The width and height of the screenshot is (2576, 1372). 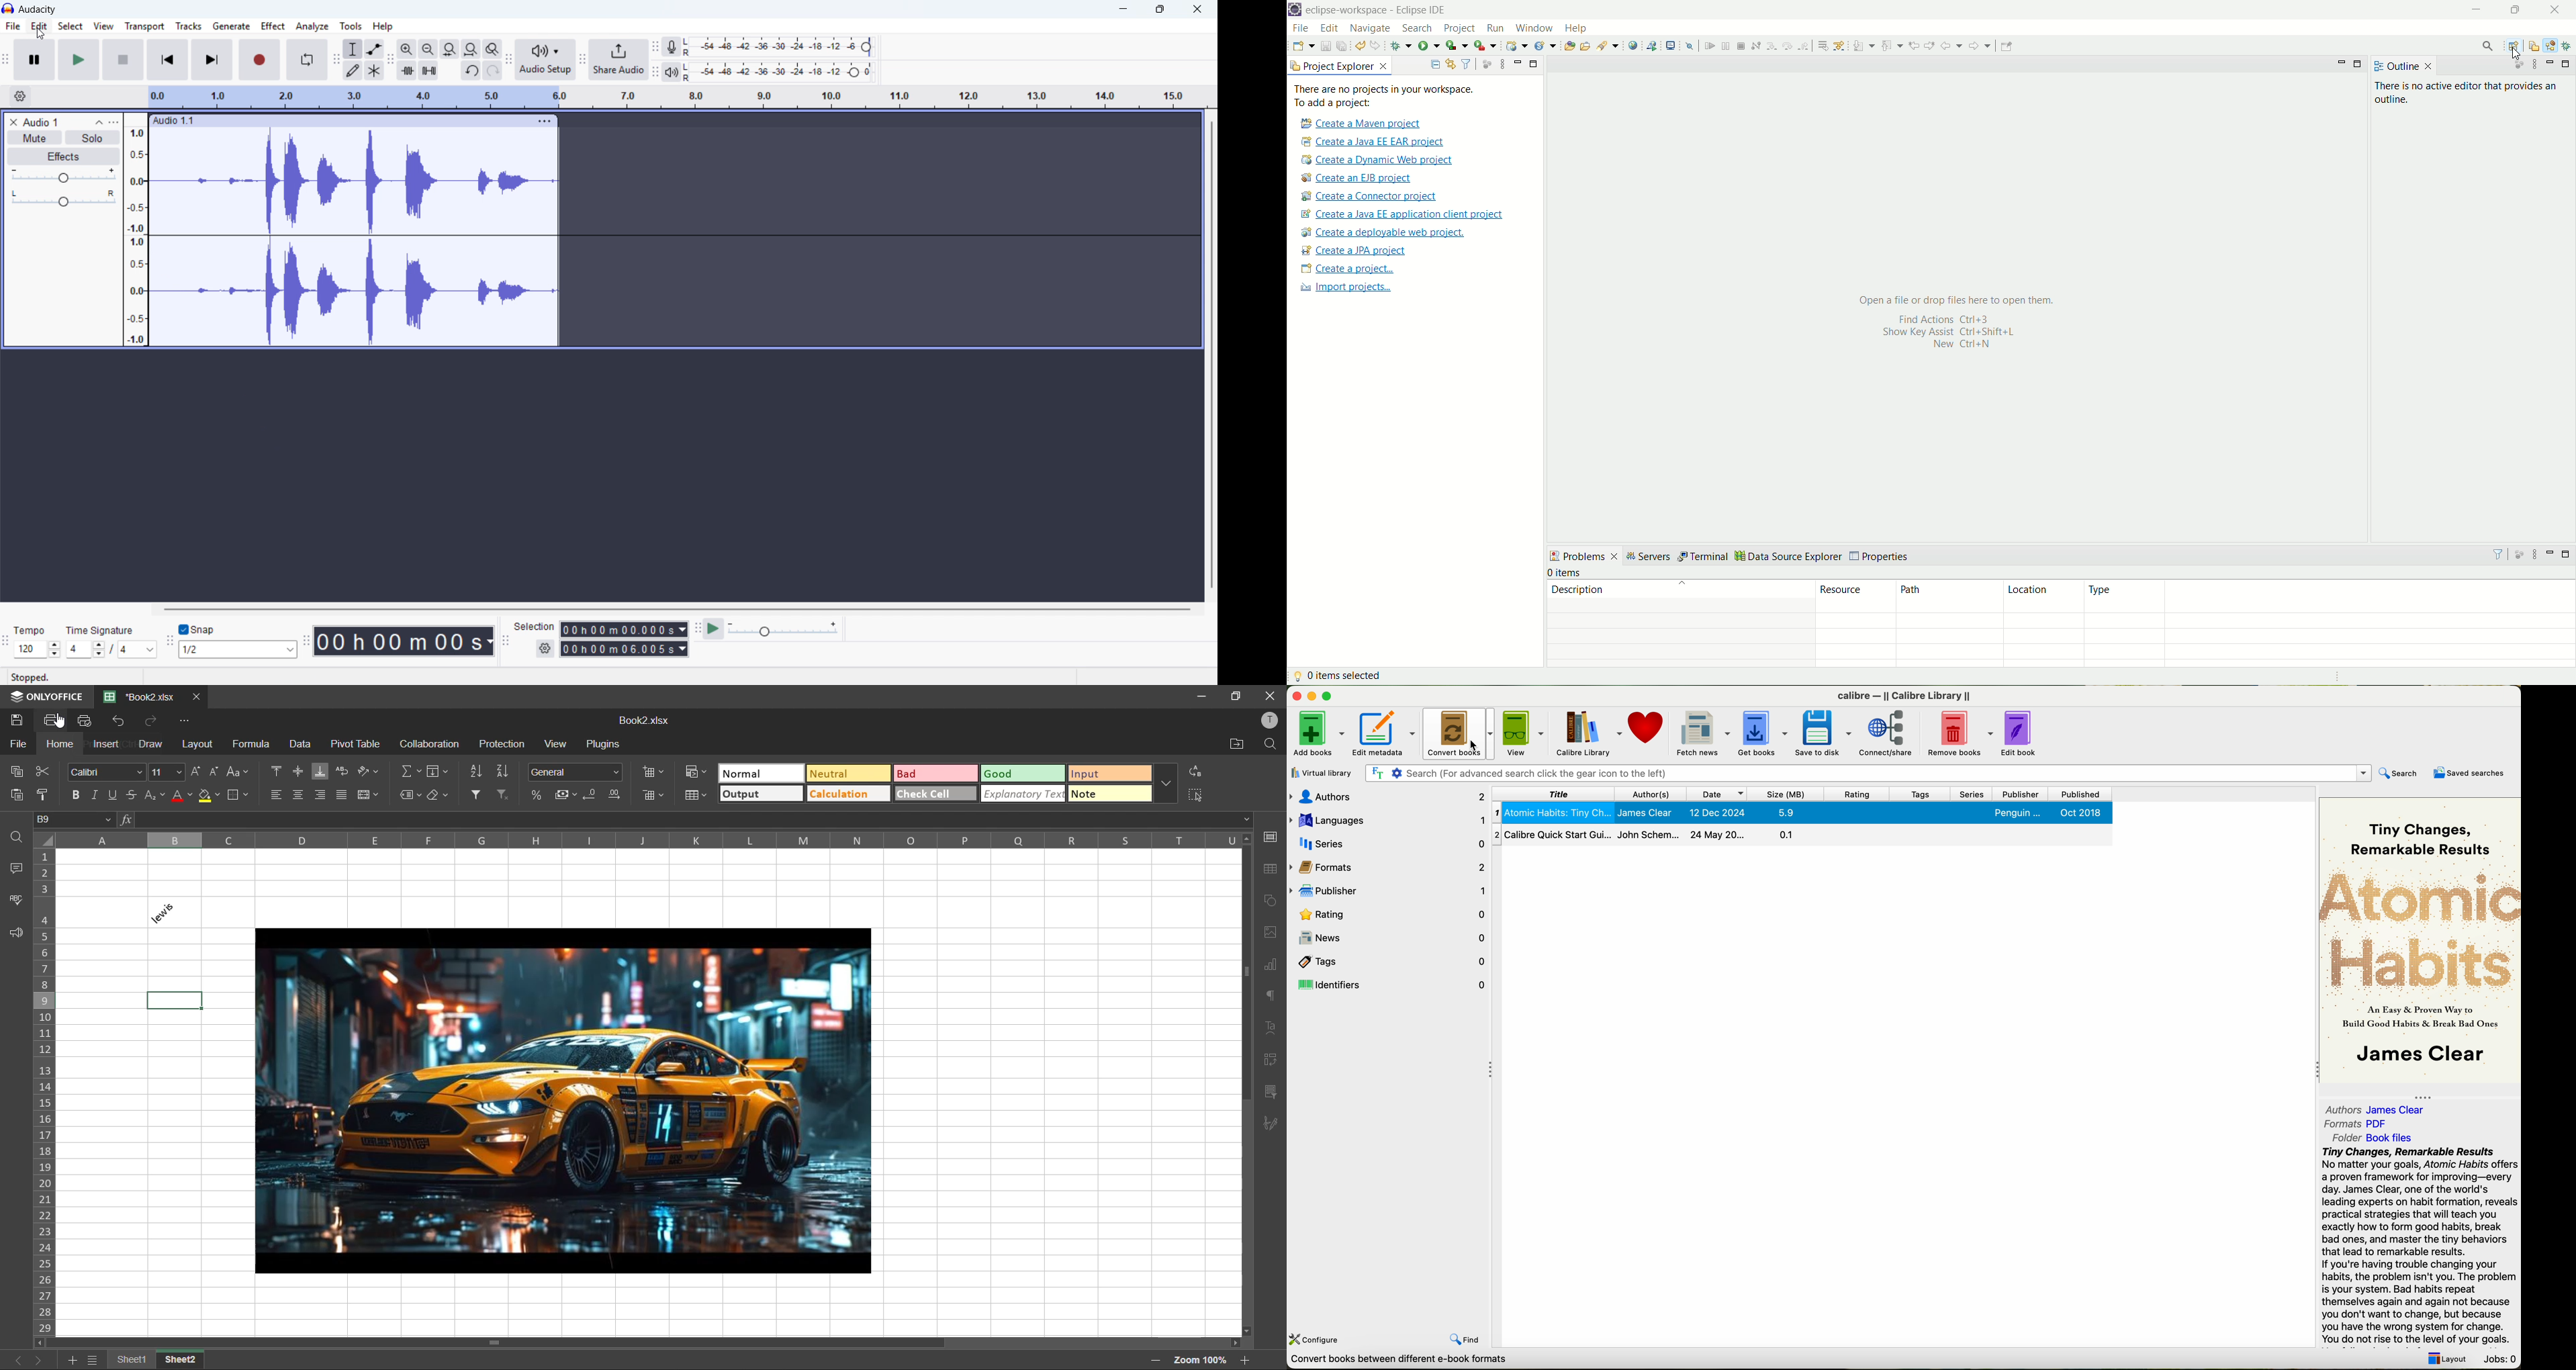 I want to click on time signature toolbar, so click(x=6, y=641).